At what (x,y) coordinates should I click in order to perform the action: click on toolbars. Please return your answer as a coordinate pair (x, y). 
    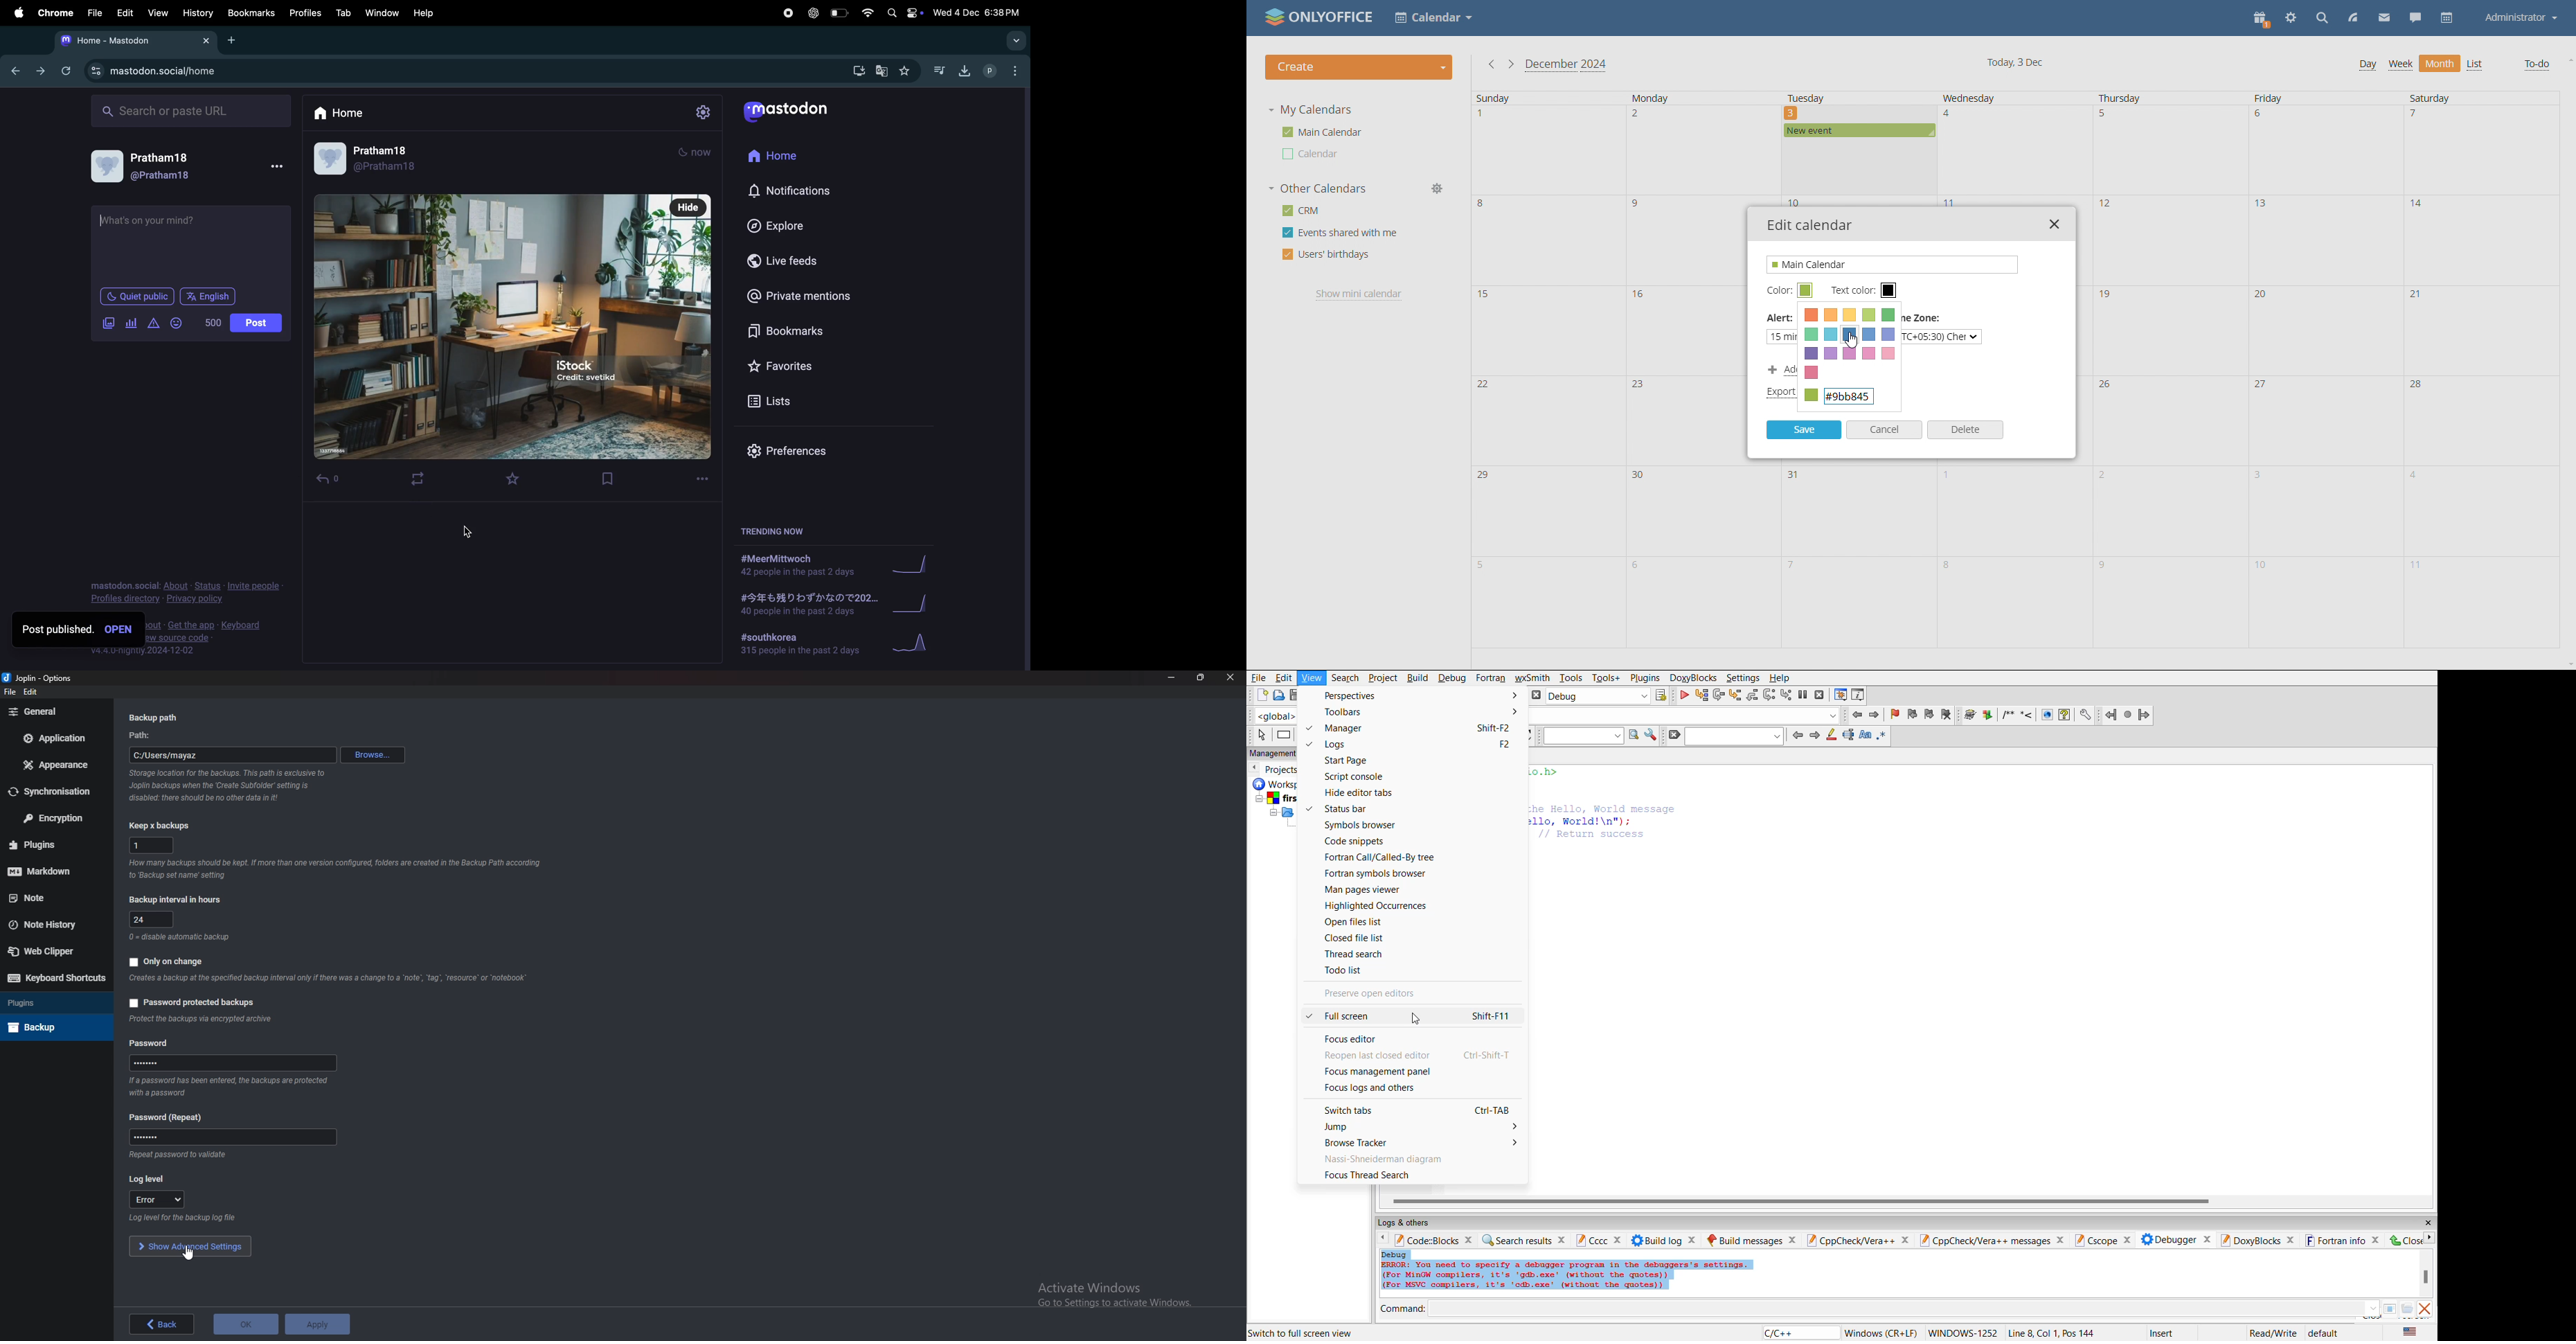
    Looking at the image, I should click on (1421, 713).